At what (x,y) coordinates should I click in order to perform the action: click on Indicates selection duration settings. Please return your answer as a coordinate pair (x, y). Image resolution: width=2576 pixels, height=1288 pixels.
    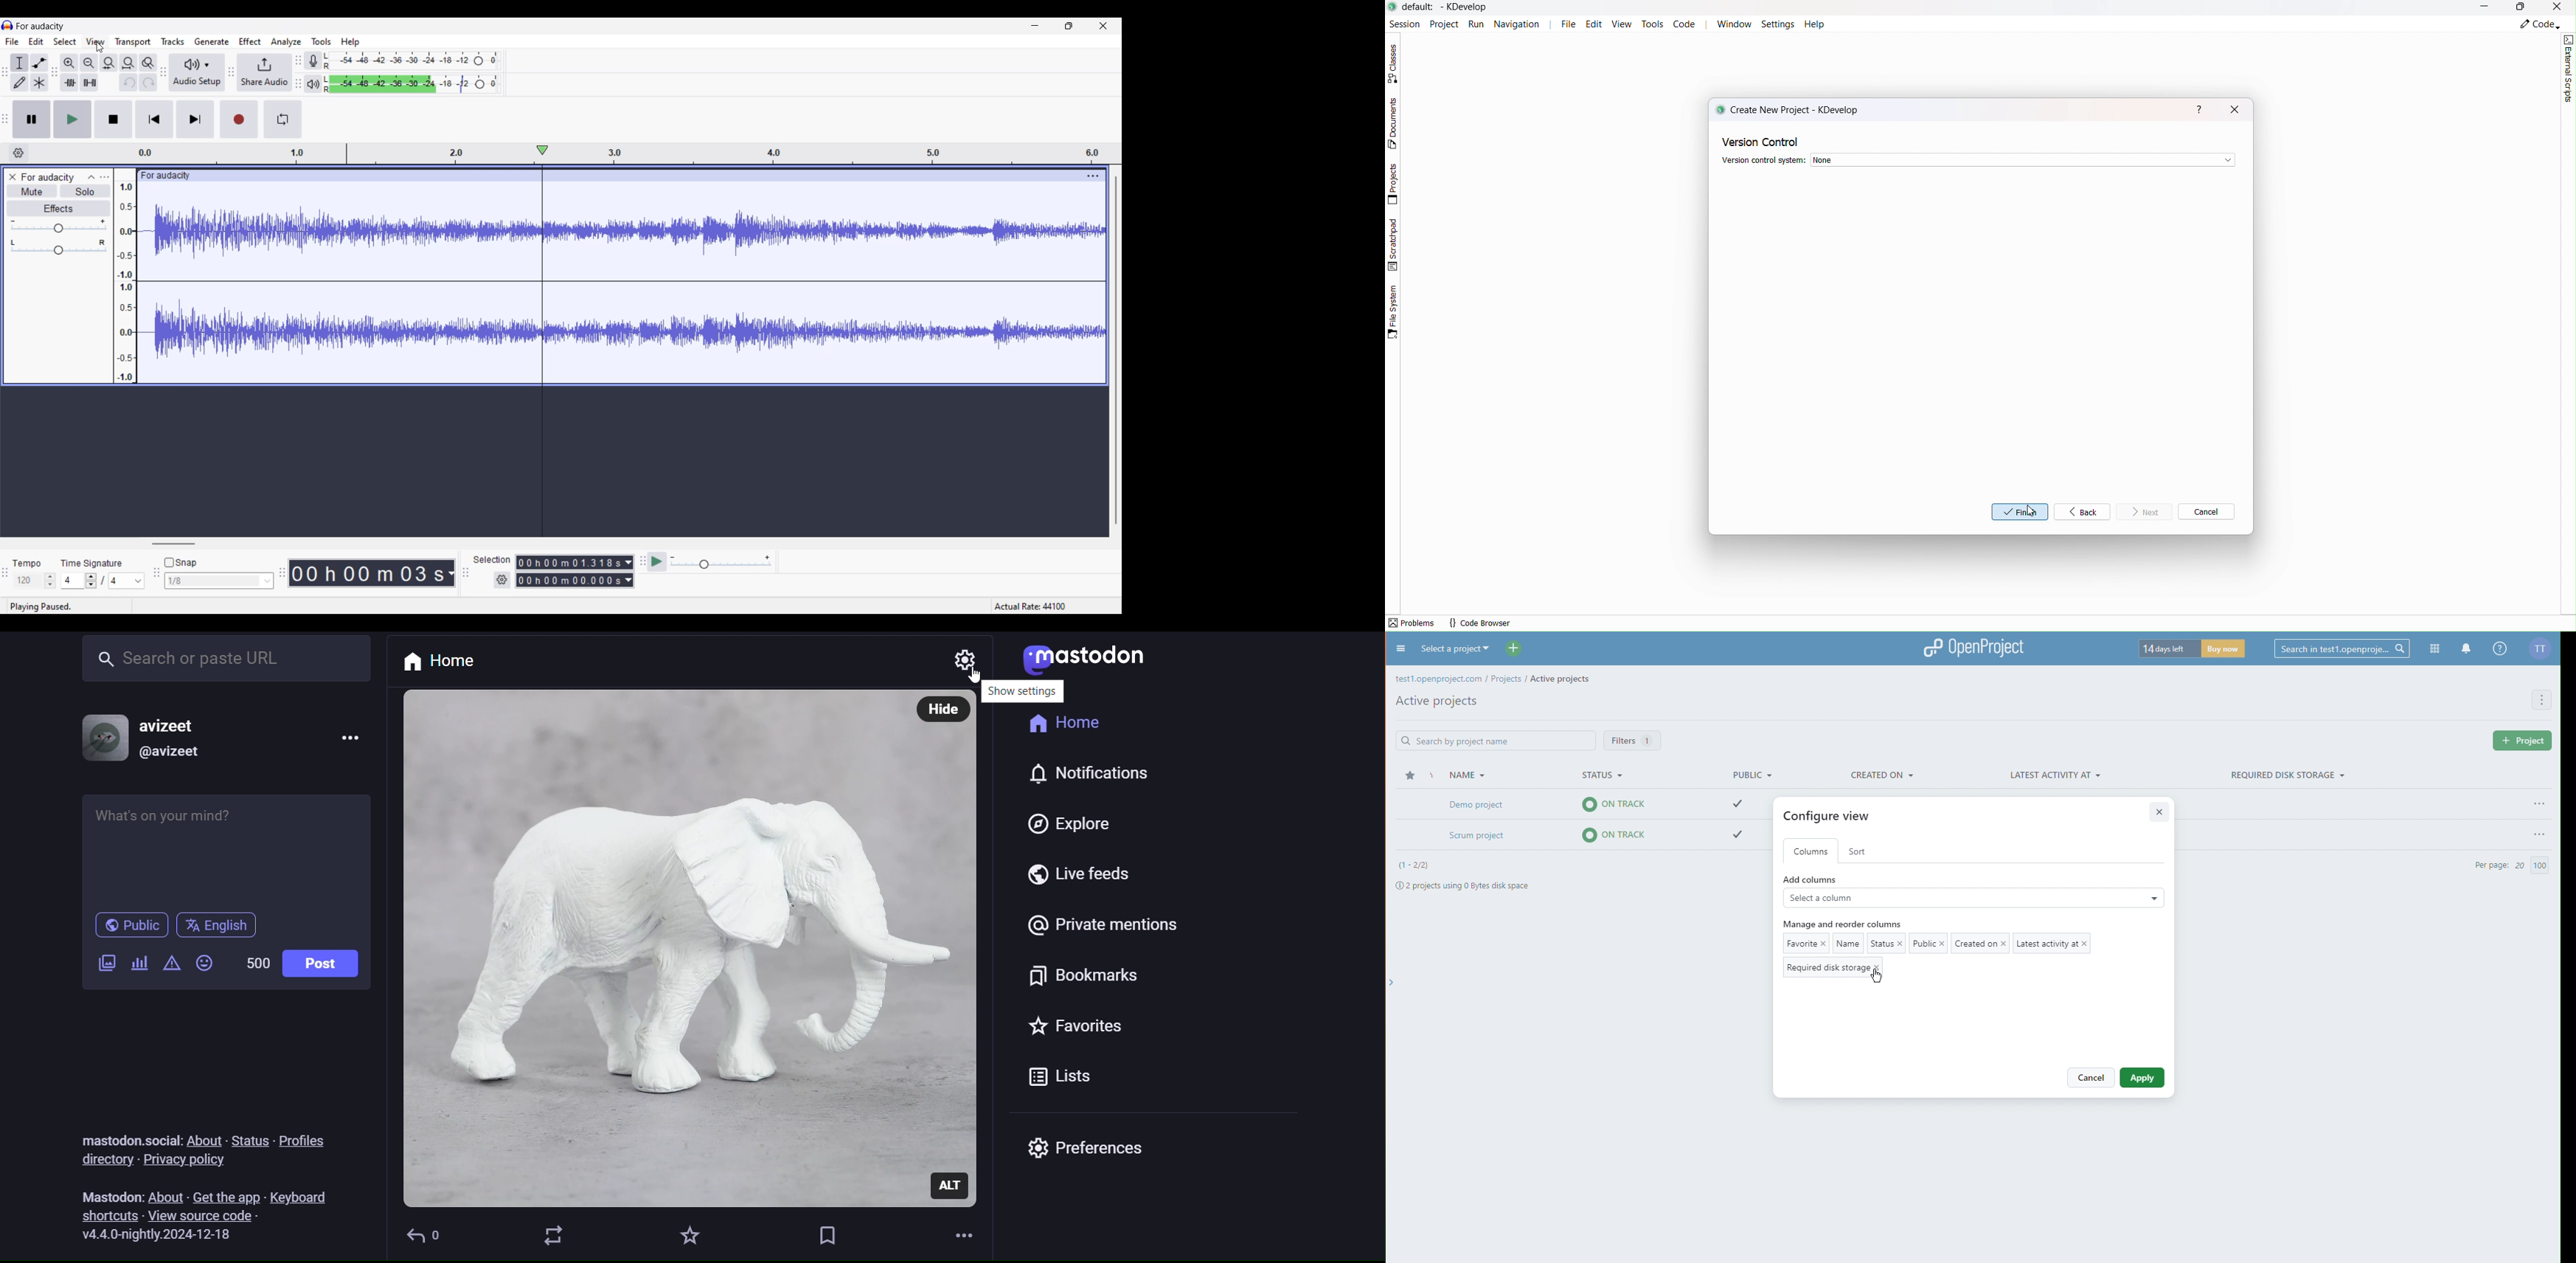
    Looking at the image, I should click on (492, 559).